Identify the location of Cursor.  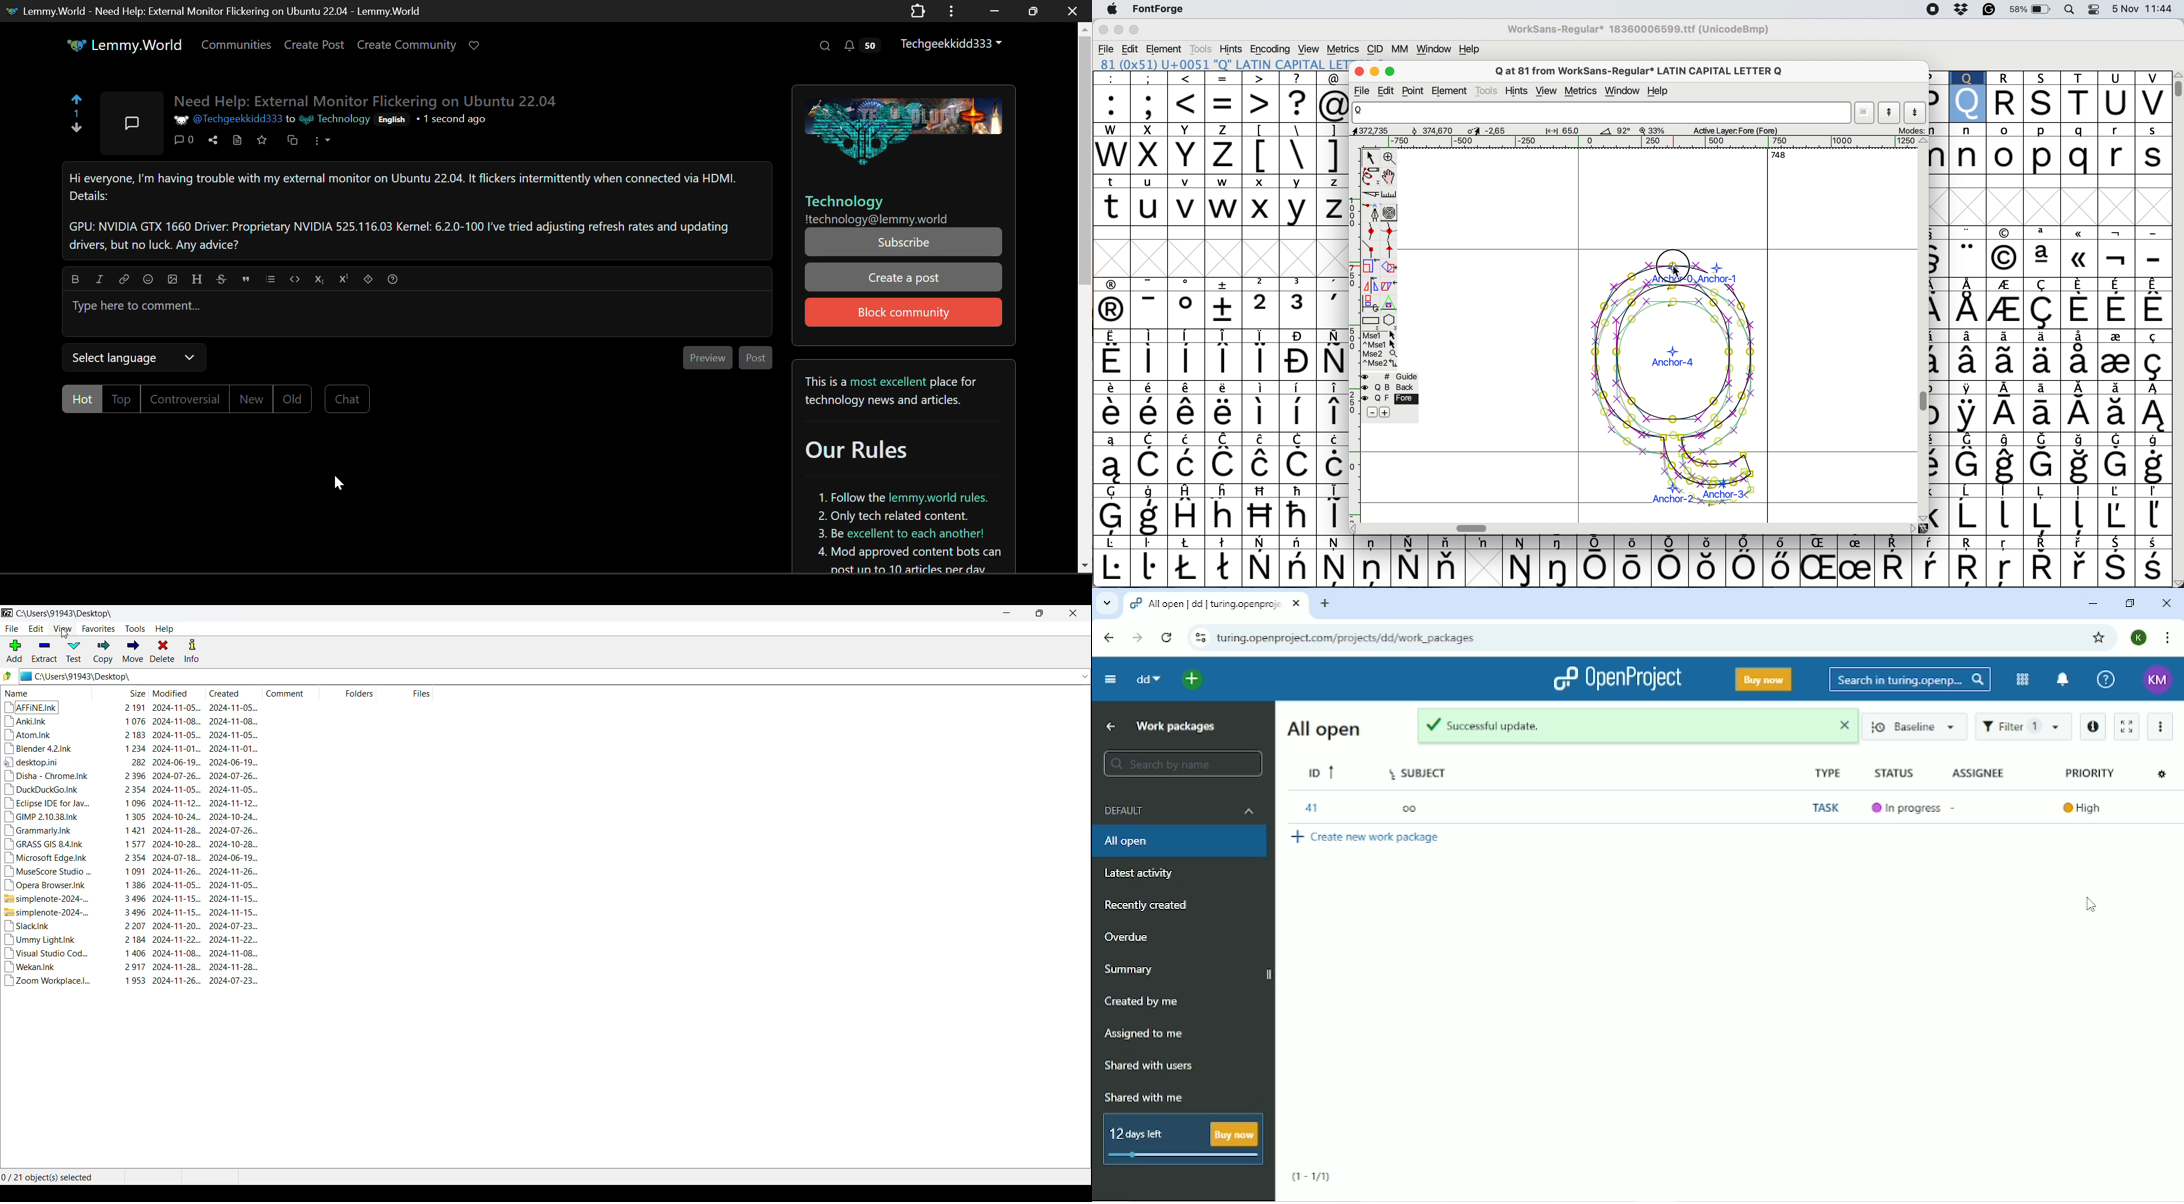
(2093, 905).